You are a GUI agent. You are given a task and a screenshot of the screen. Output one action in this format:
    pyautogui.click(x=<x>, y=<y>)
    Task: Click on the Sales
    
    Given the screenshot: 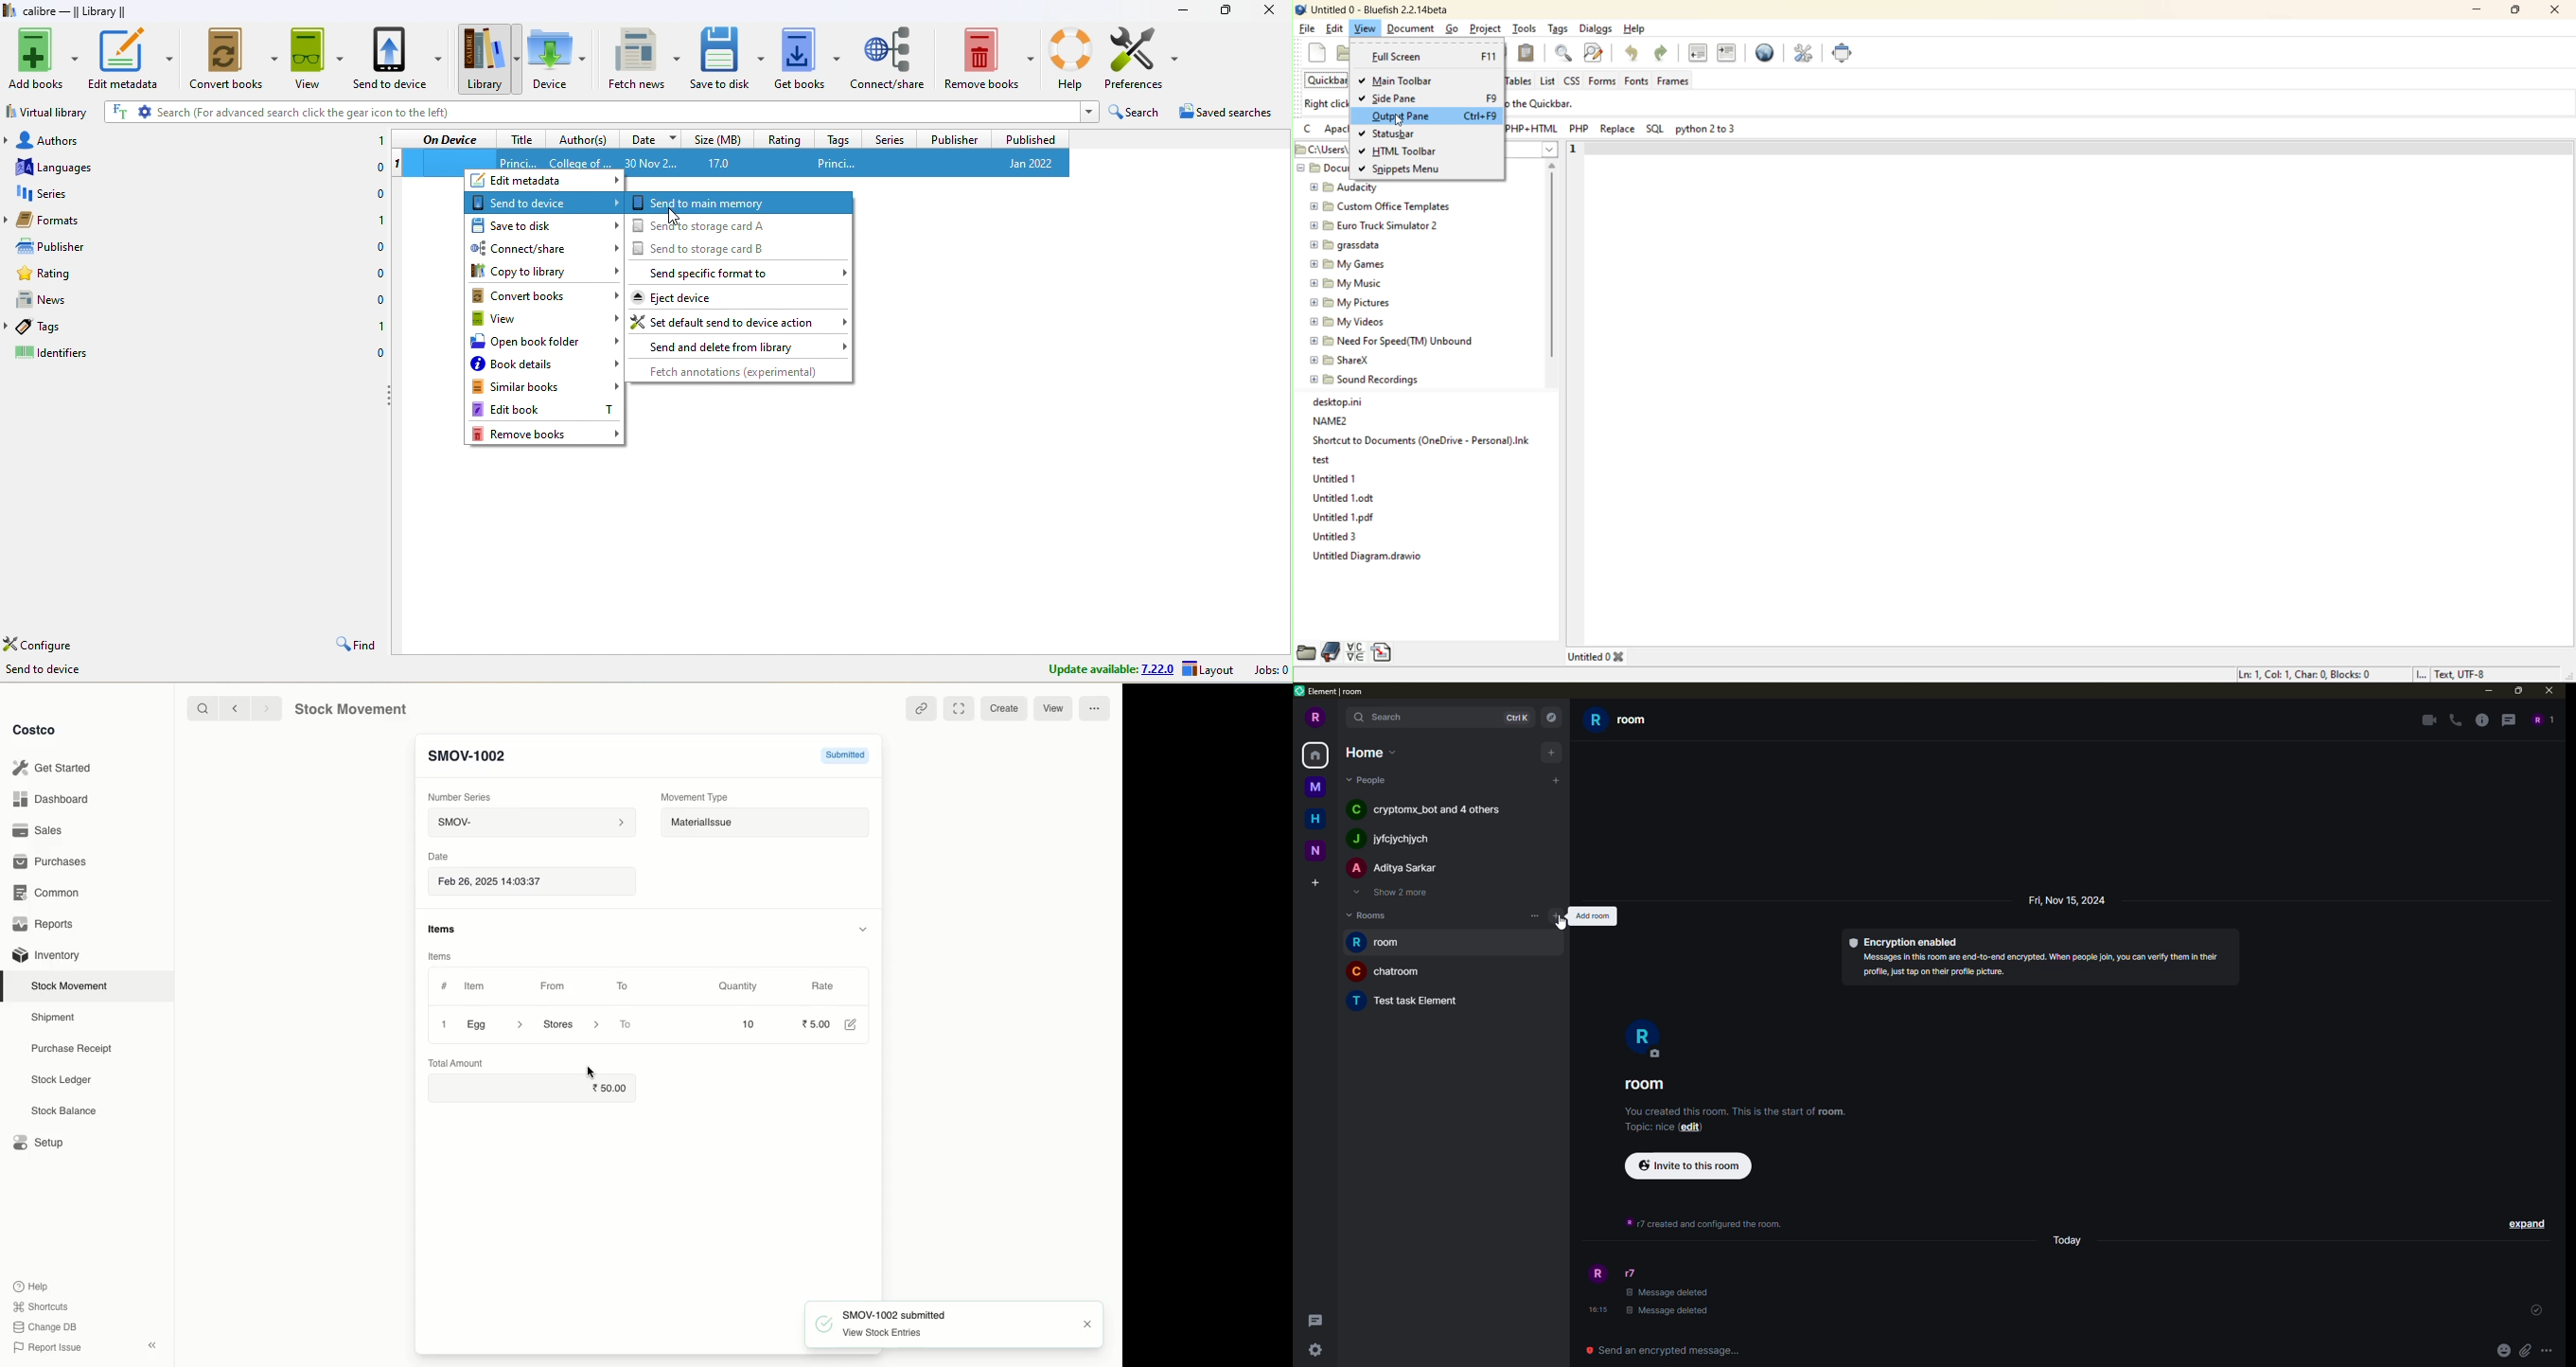 What is the action you would take?
    pyautogui.click(x=40, y=829)
    